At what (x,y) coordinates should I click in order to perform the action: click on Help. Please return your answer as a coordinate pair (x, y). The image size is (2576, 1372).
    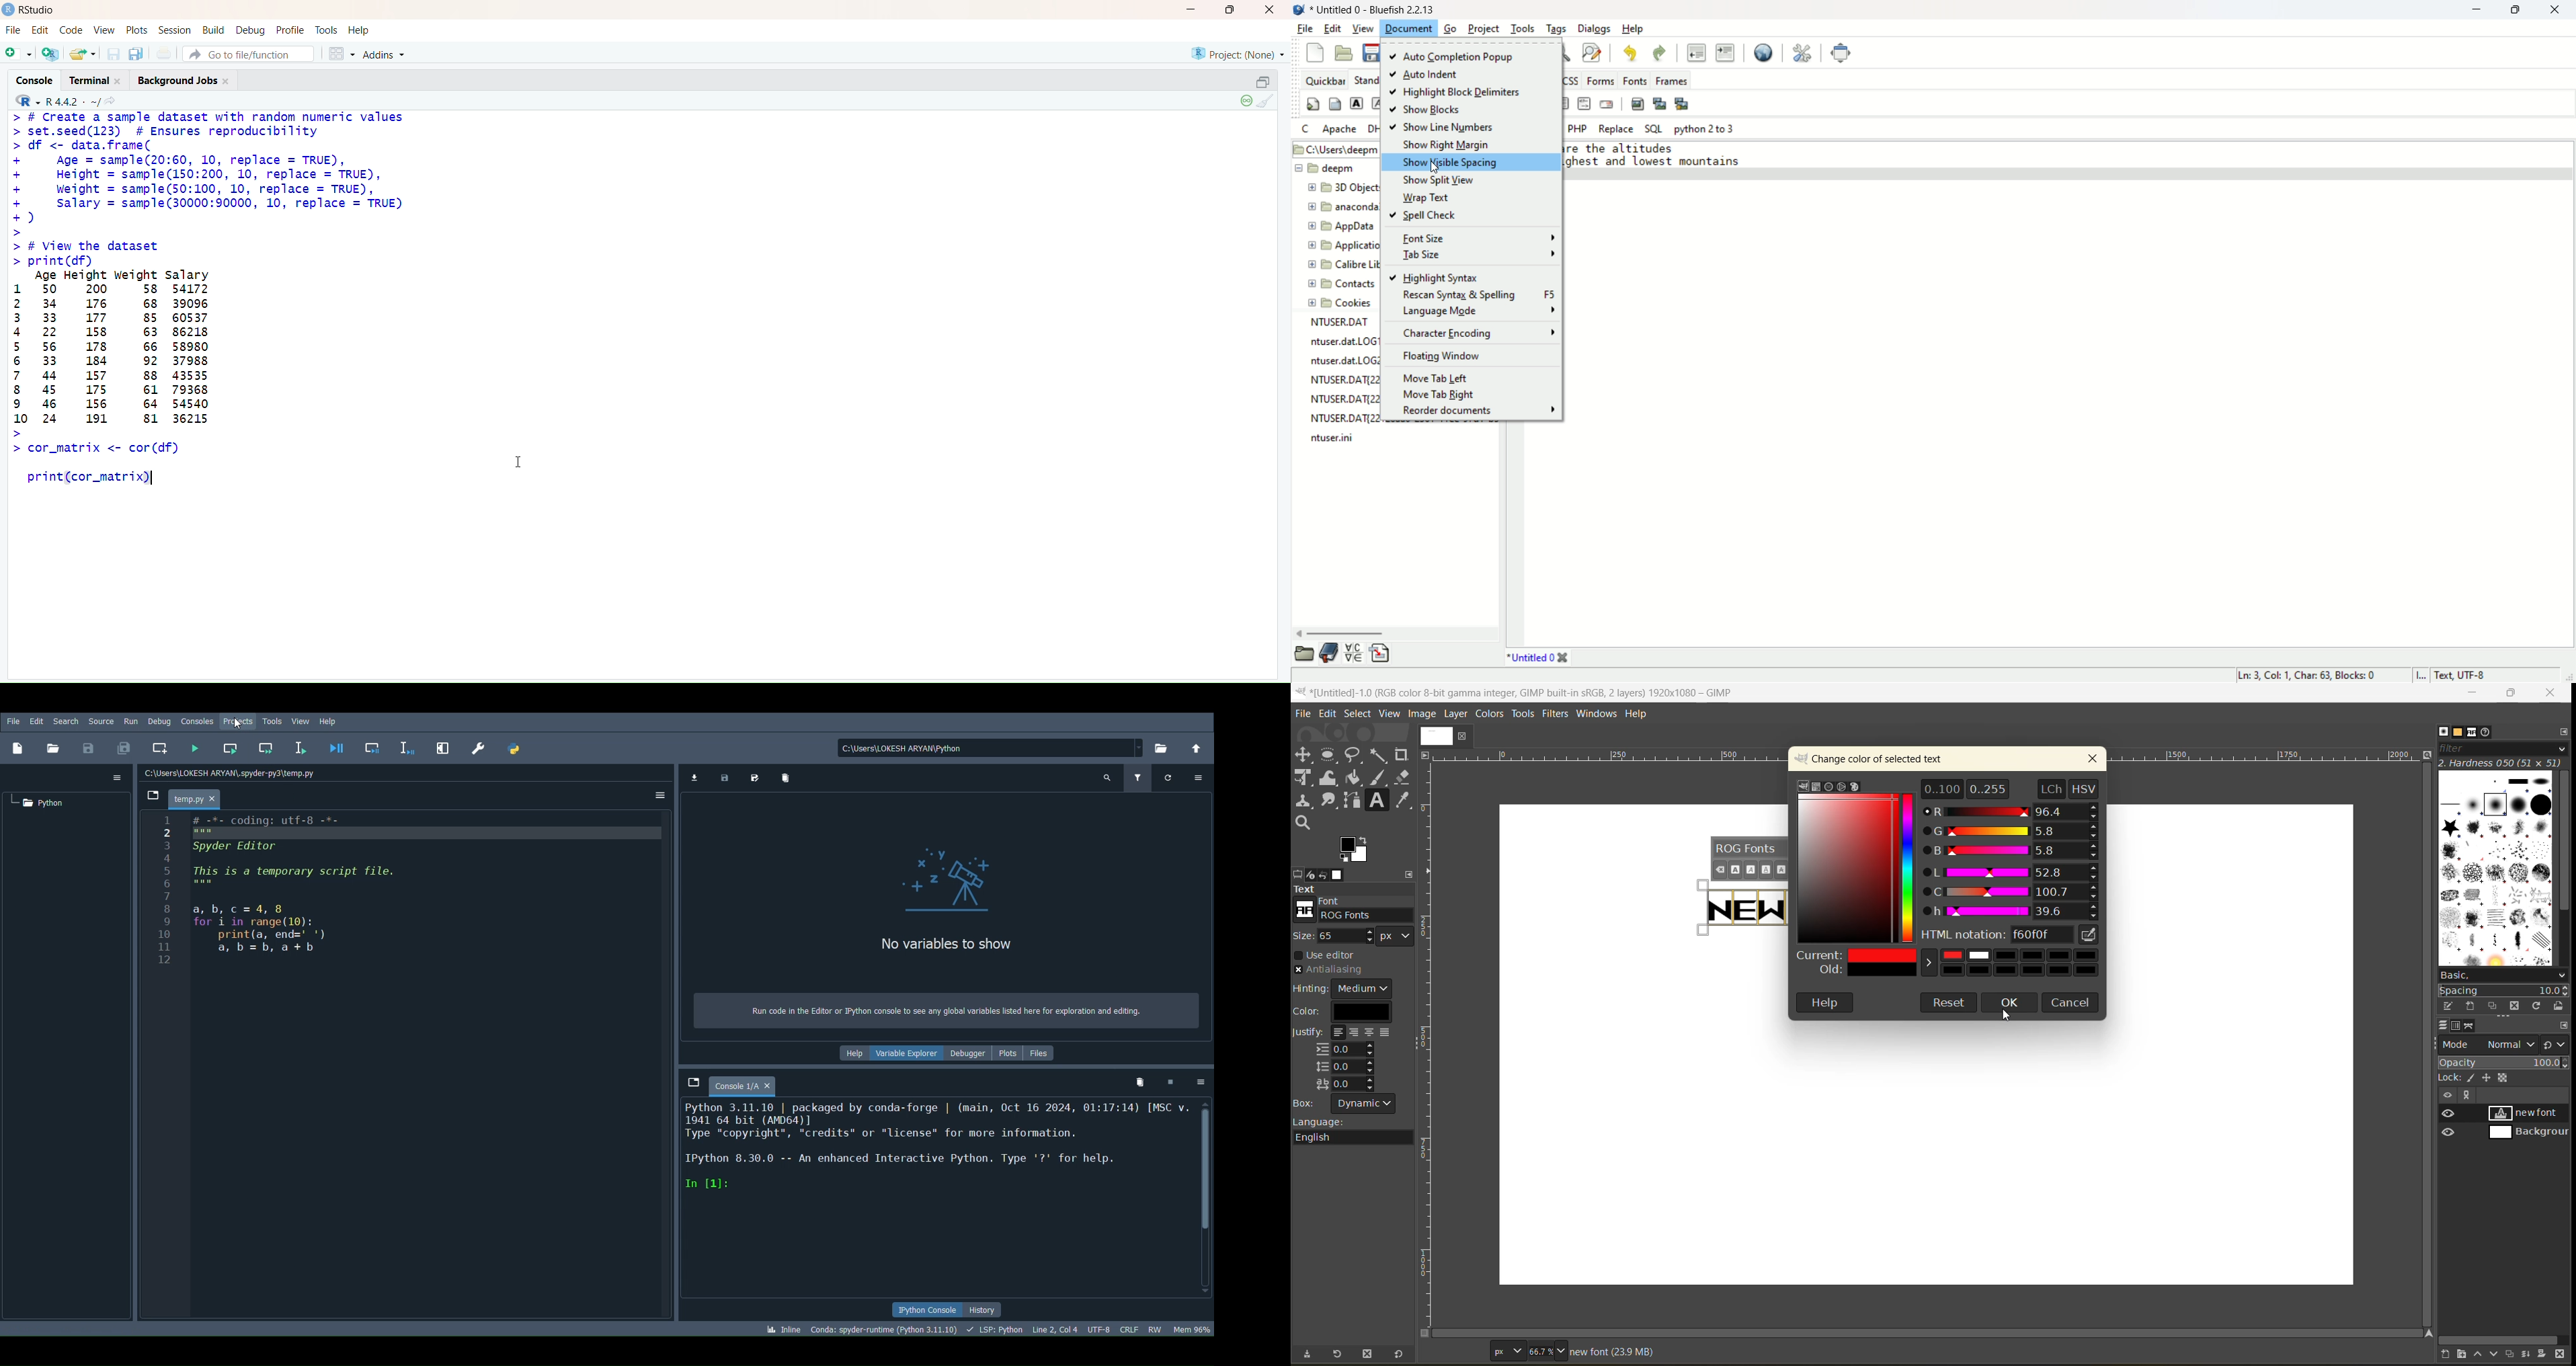
    Looking at the image, I should click on (358, 28).